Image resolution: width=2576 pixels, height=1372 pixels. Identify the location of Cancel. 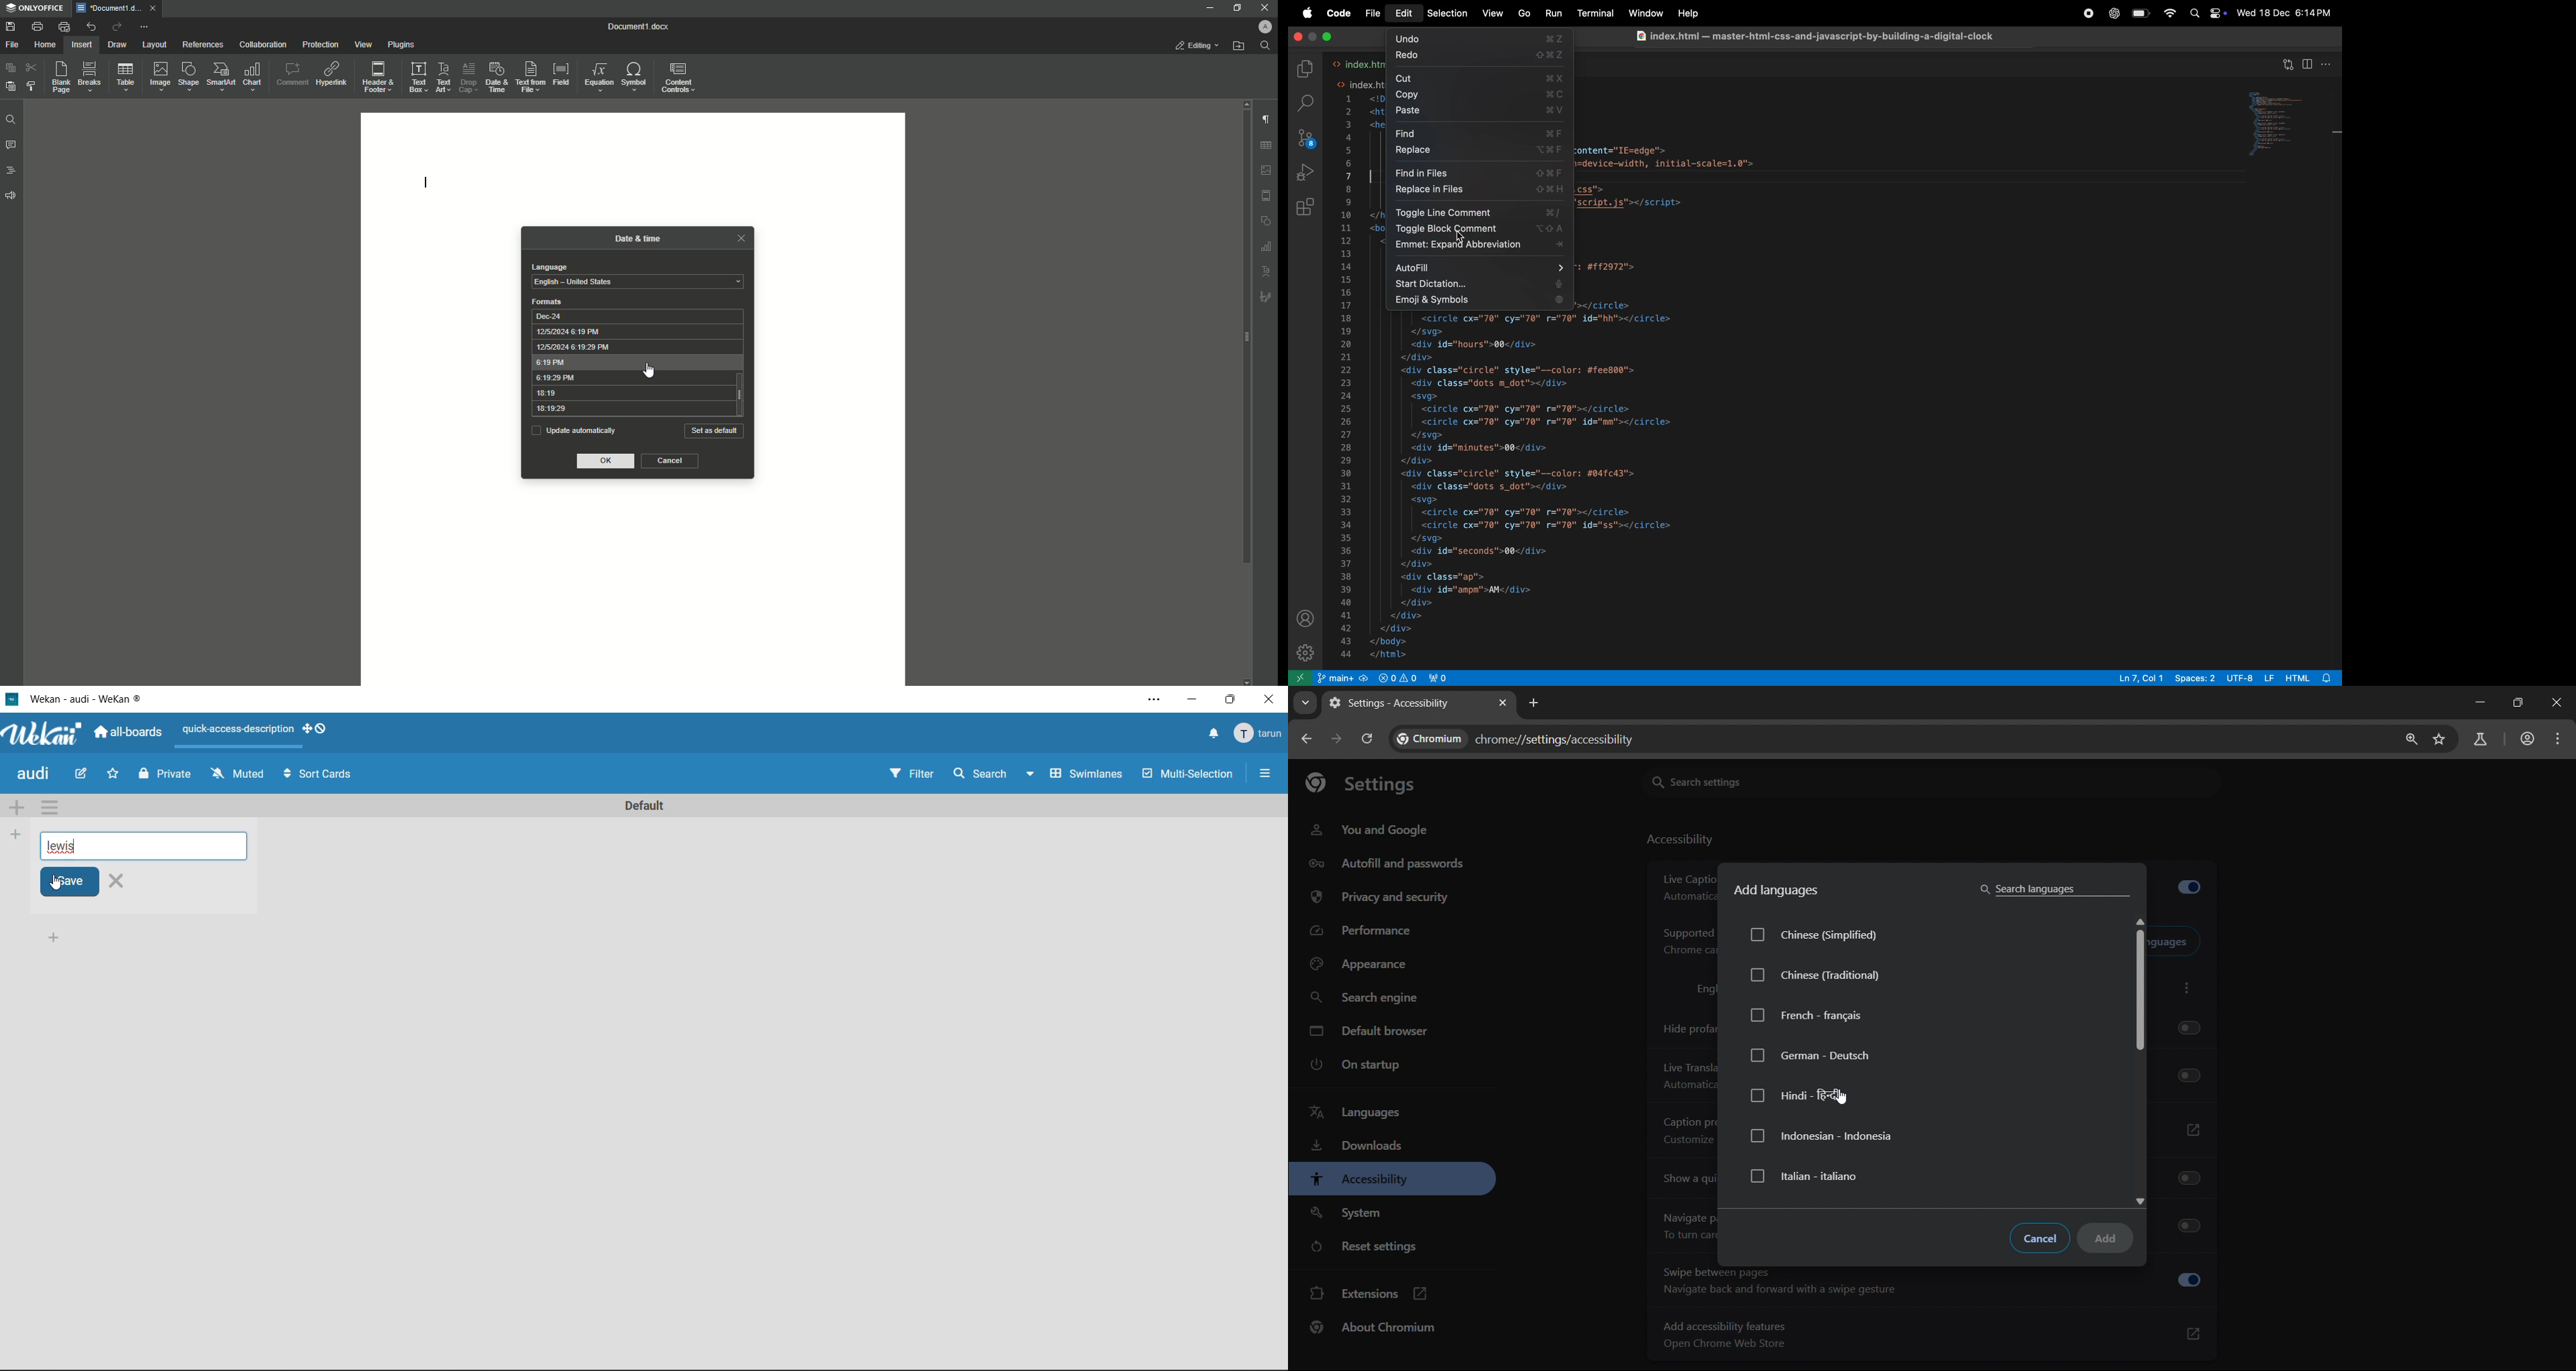
(670, 461).